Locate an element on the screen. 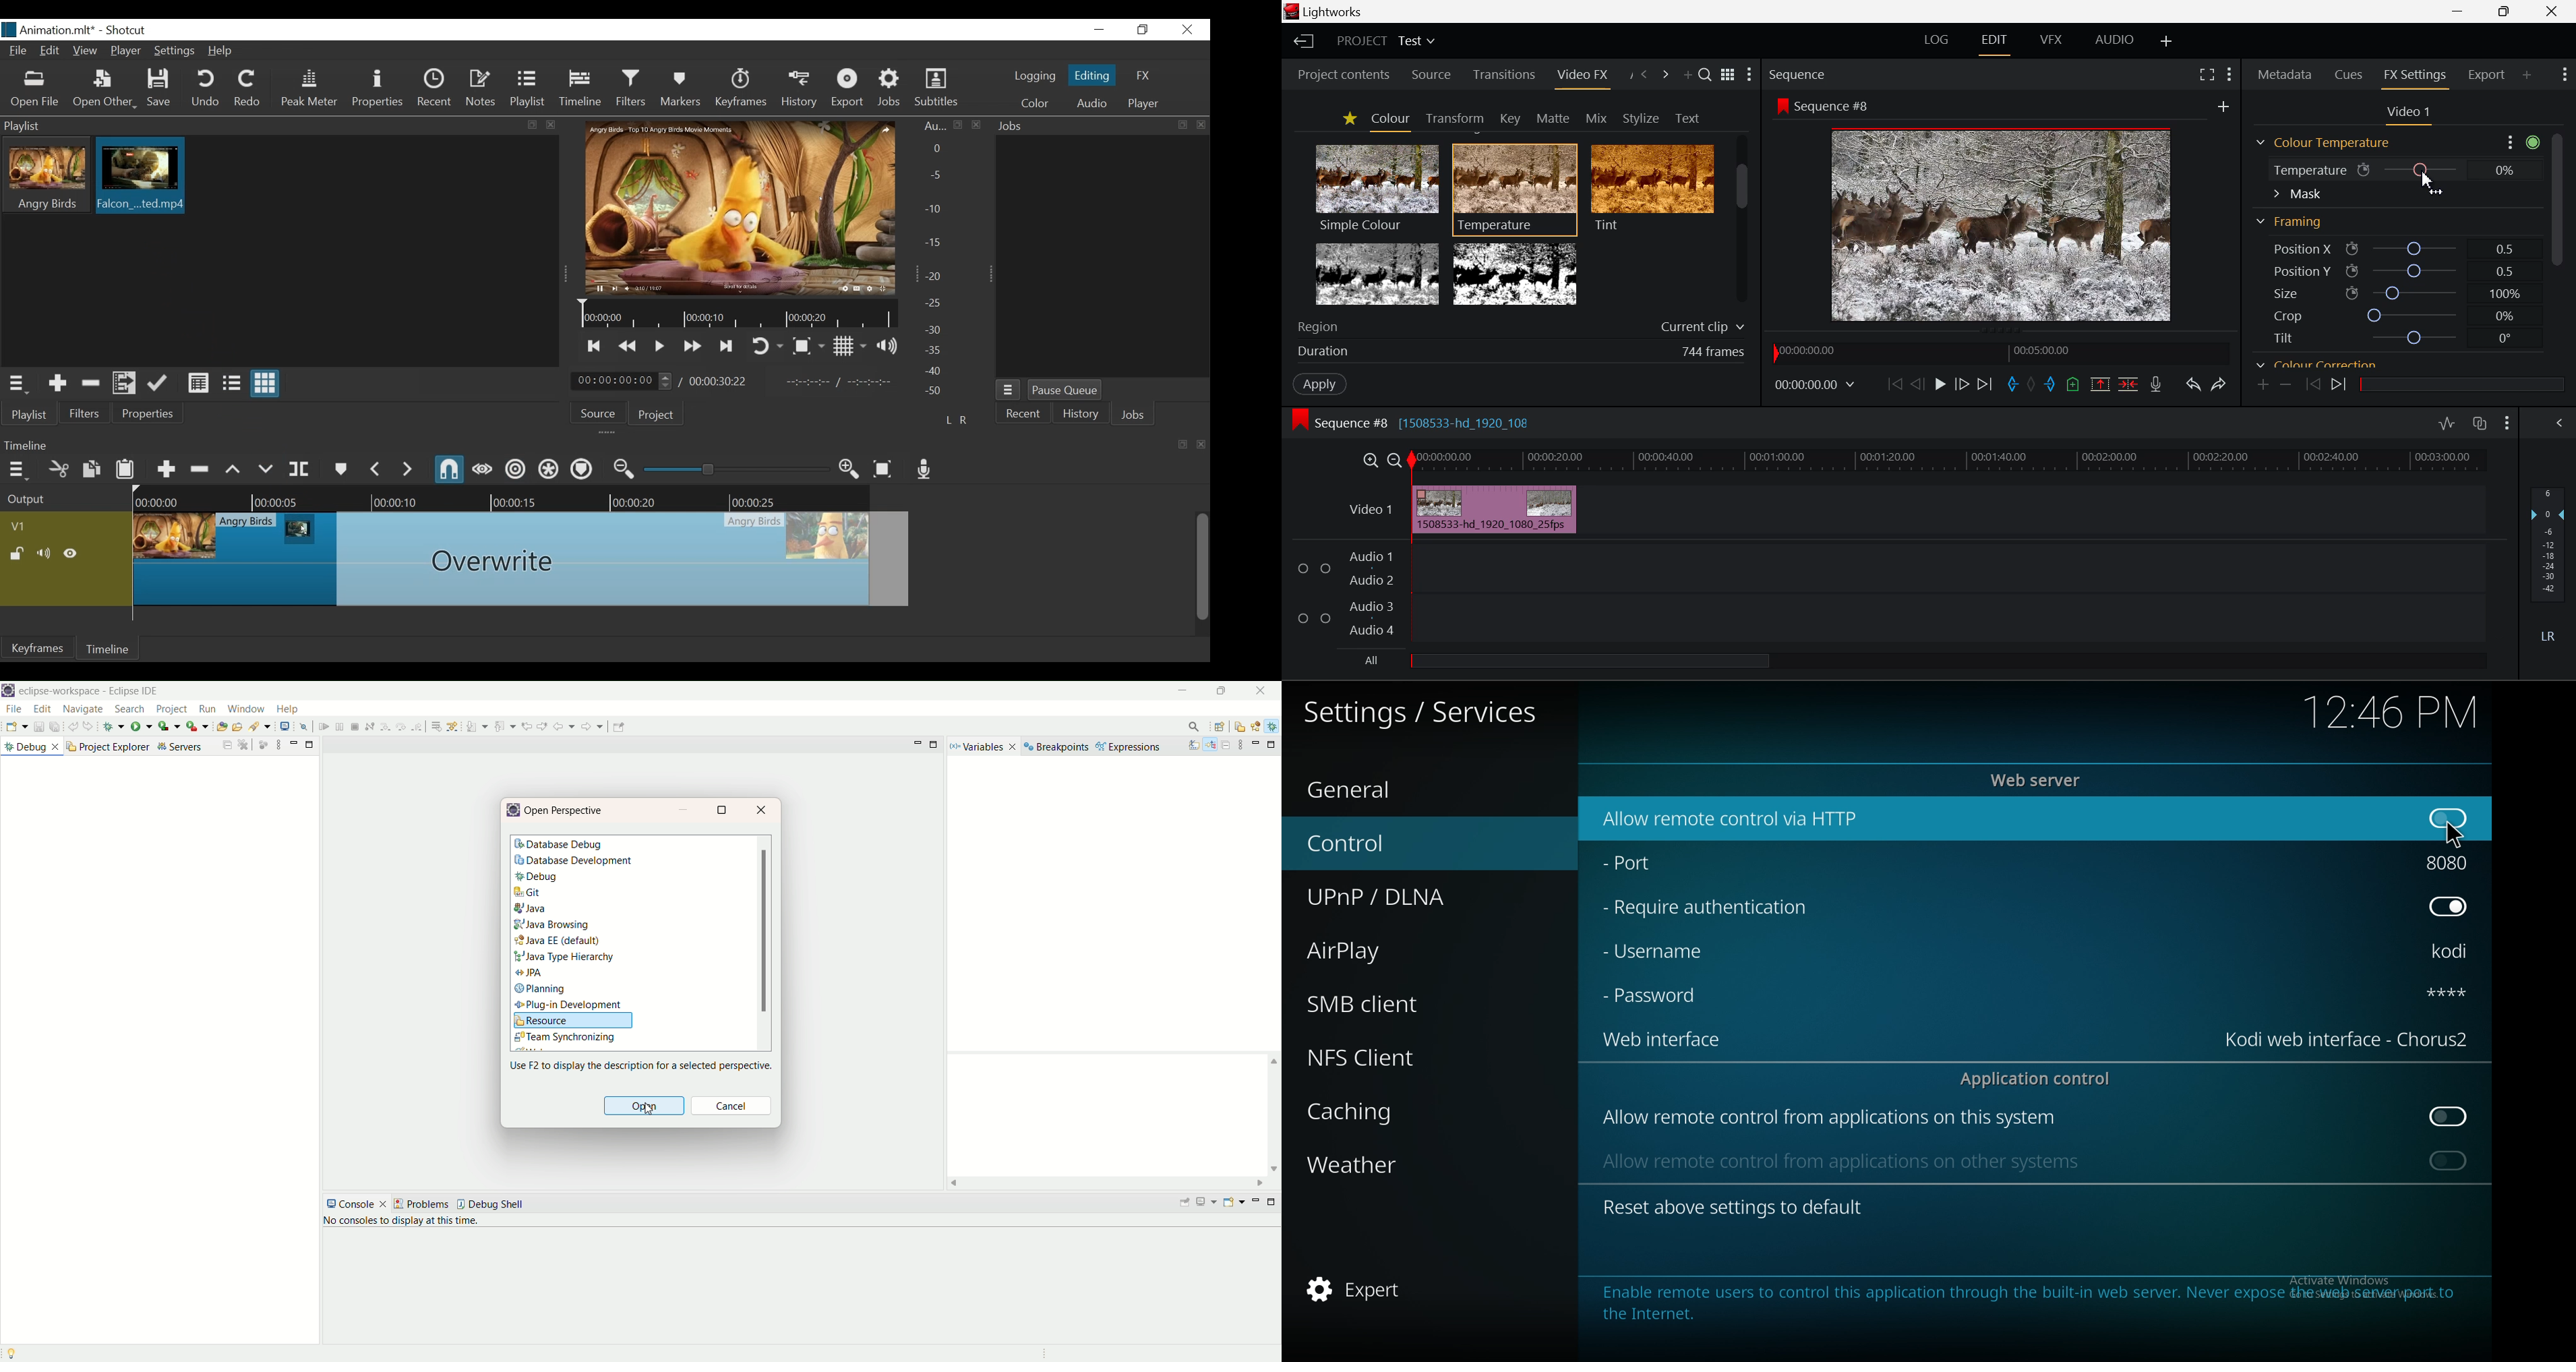 Image resolution: width=2576 pixels, height=1372 pixels. Sequence #8 [1508533-hd_1920_108 is located at coordinates (1426, 420).